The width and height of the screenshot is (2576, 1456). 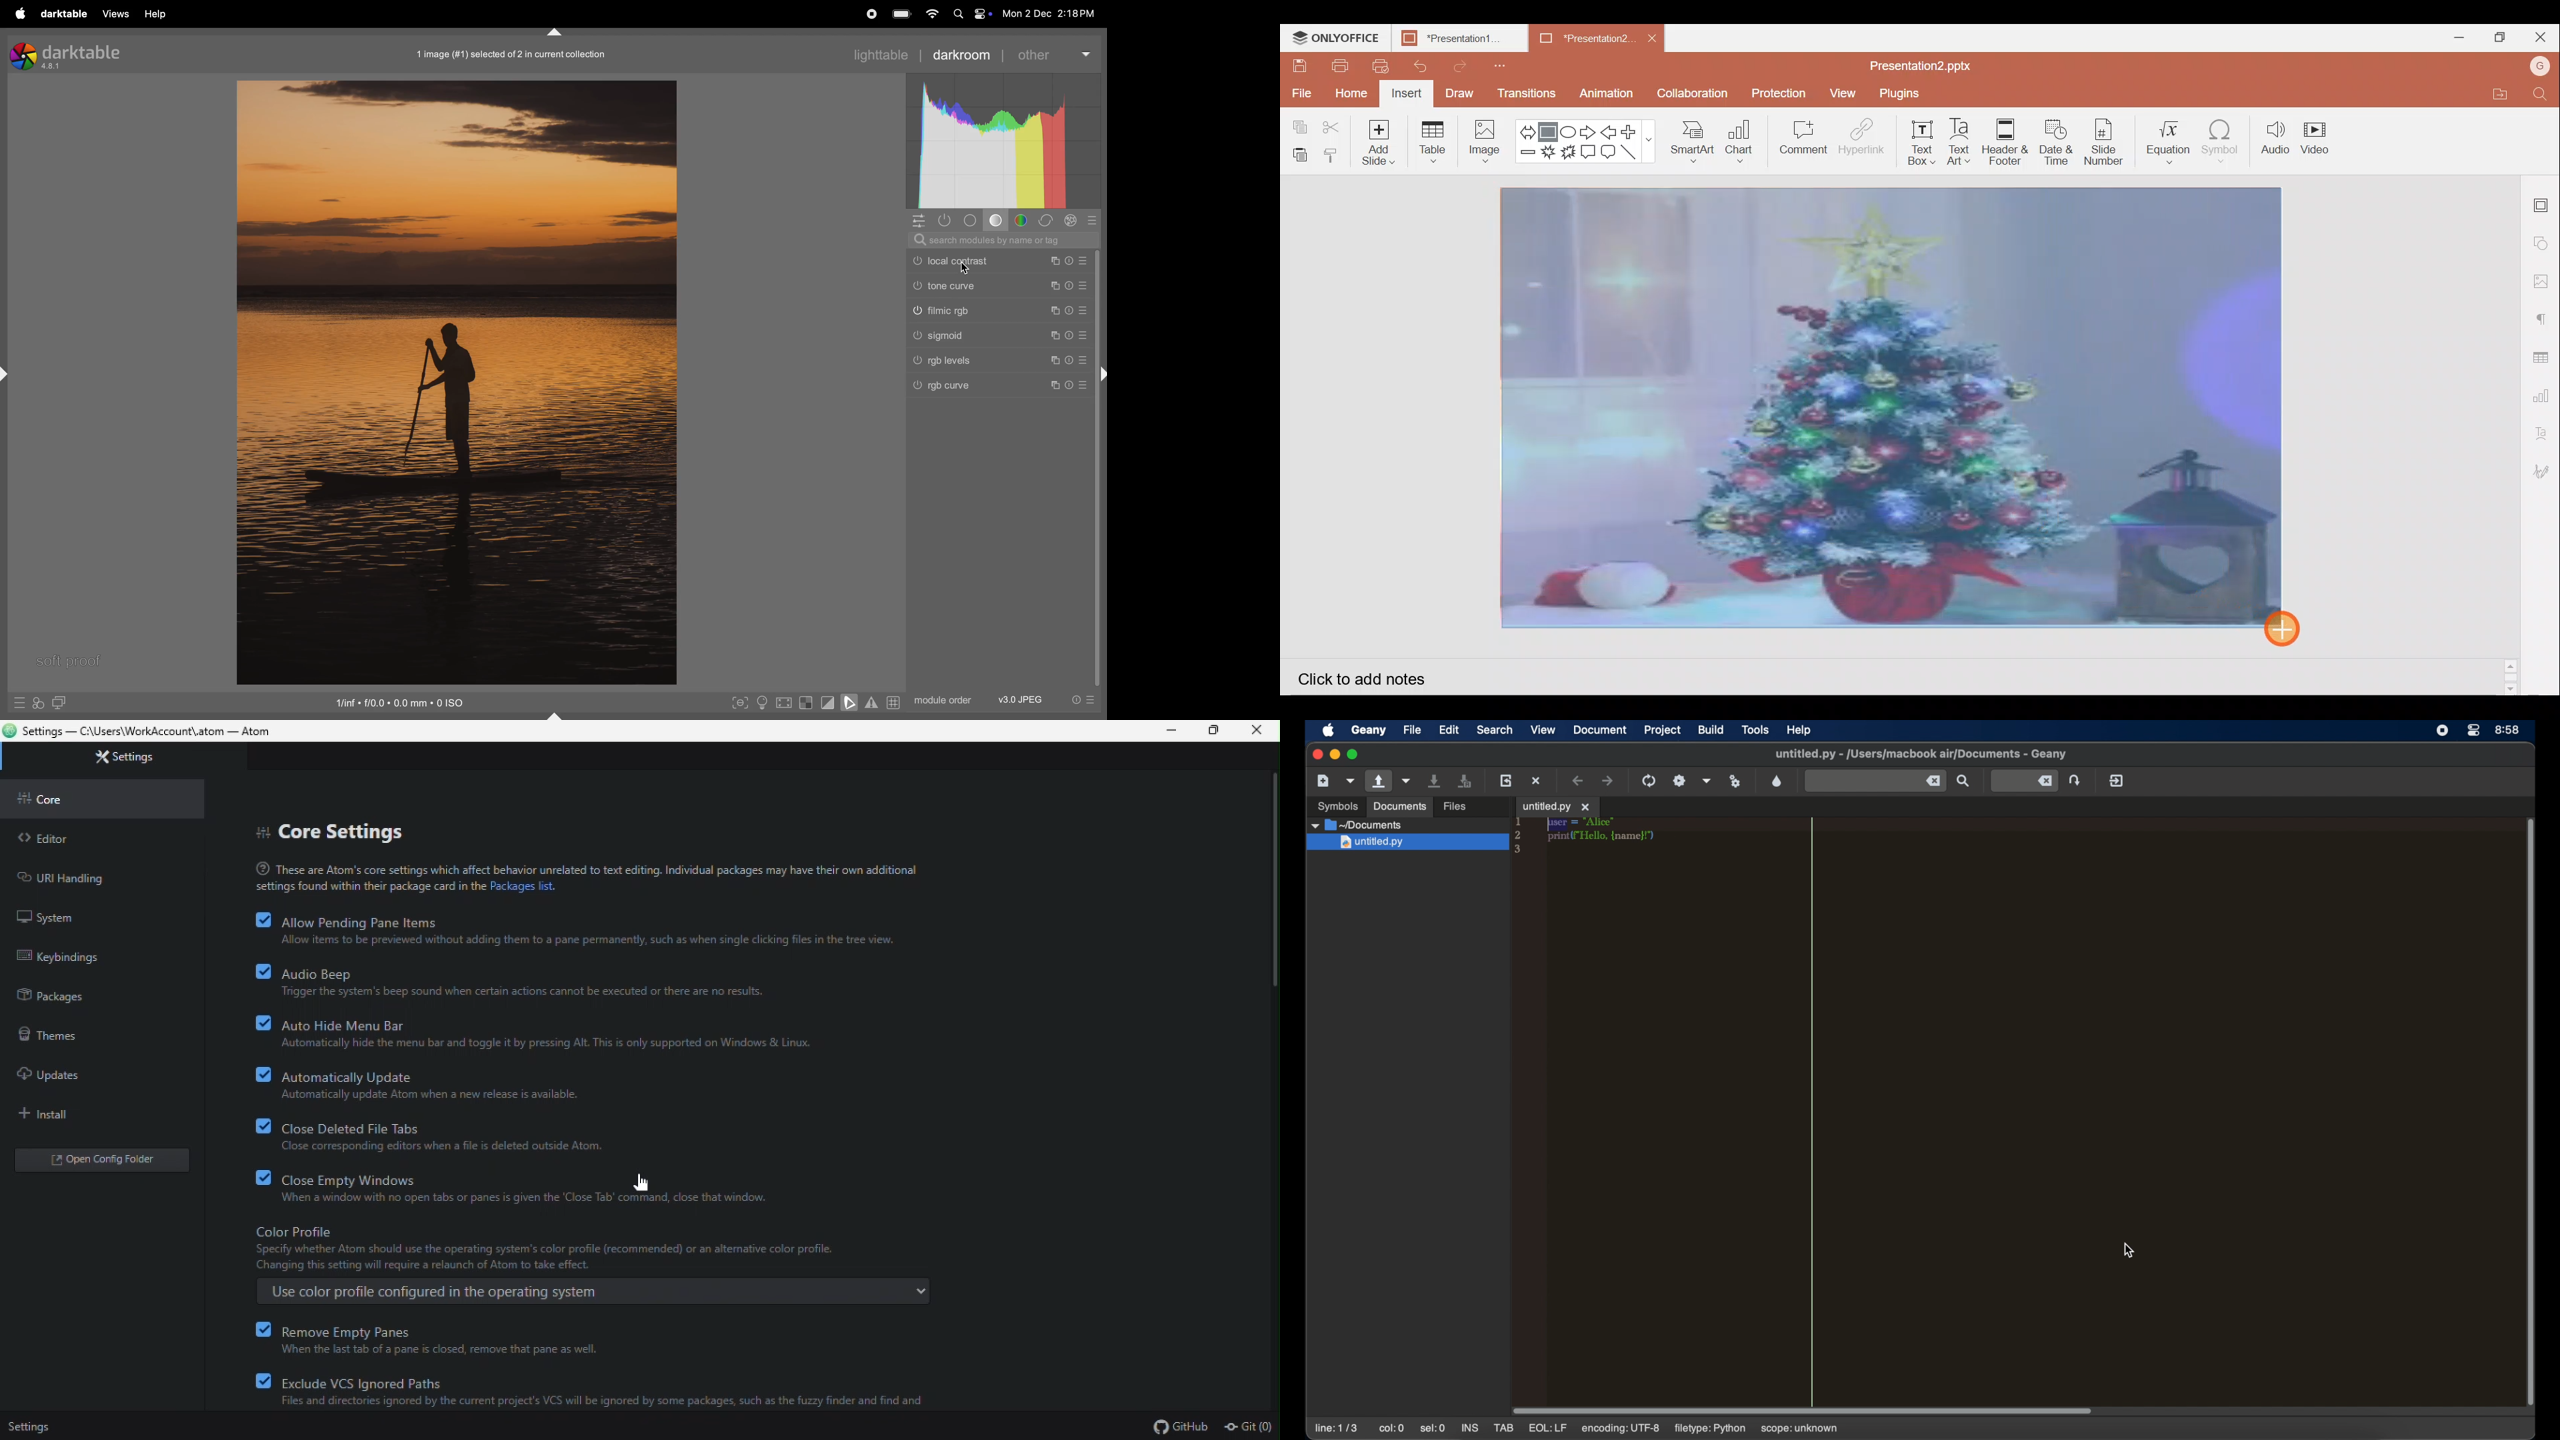 I want to click on close, so click(x=1316, y=755).